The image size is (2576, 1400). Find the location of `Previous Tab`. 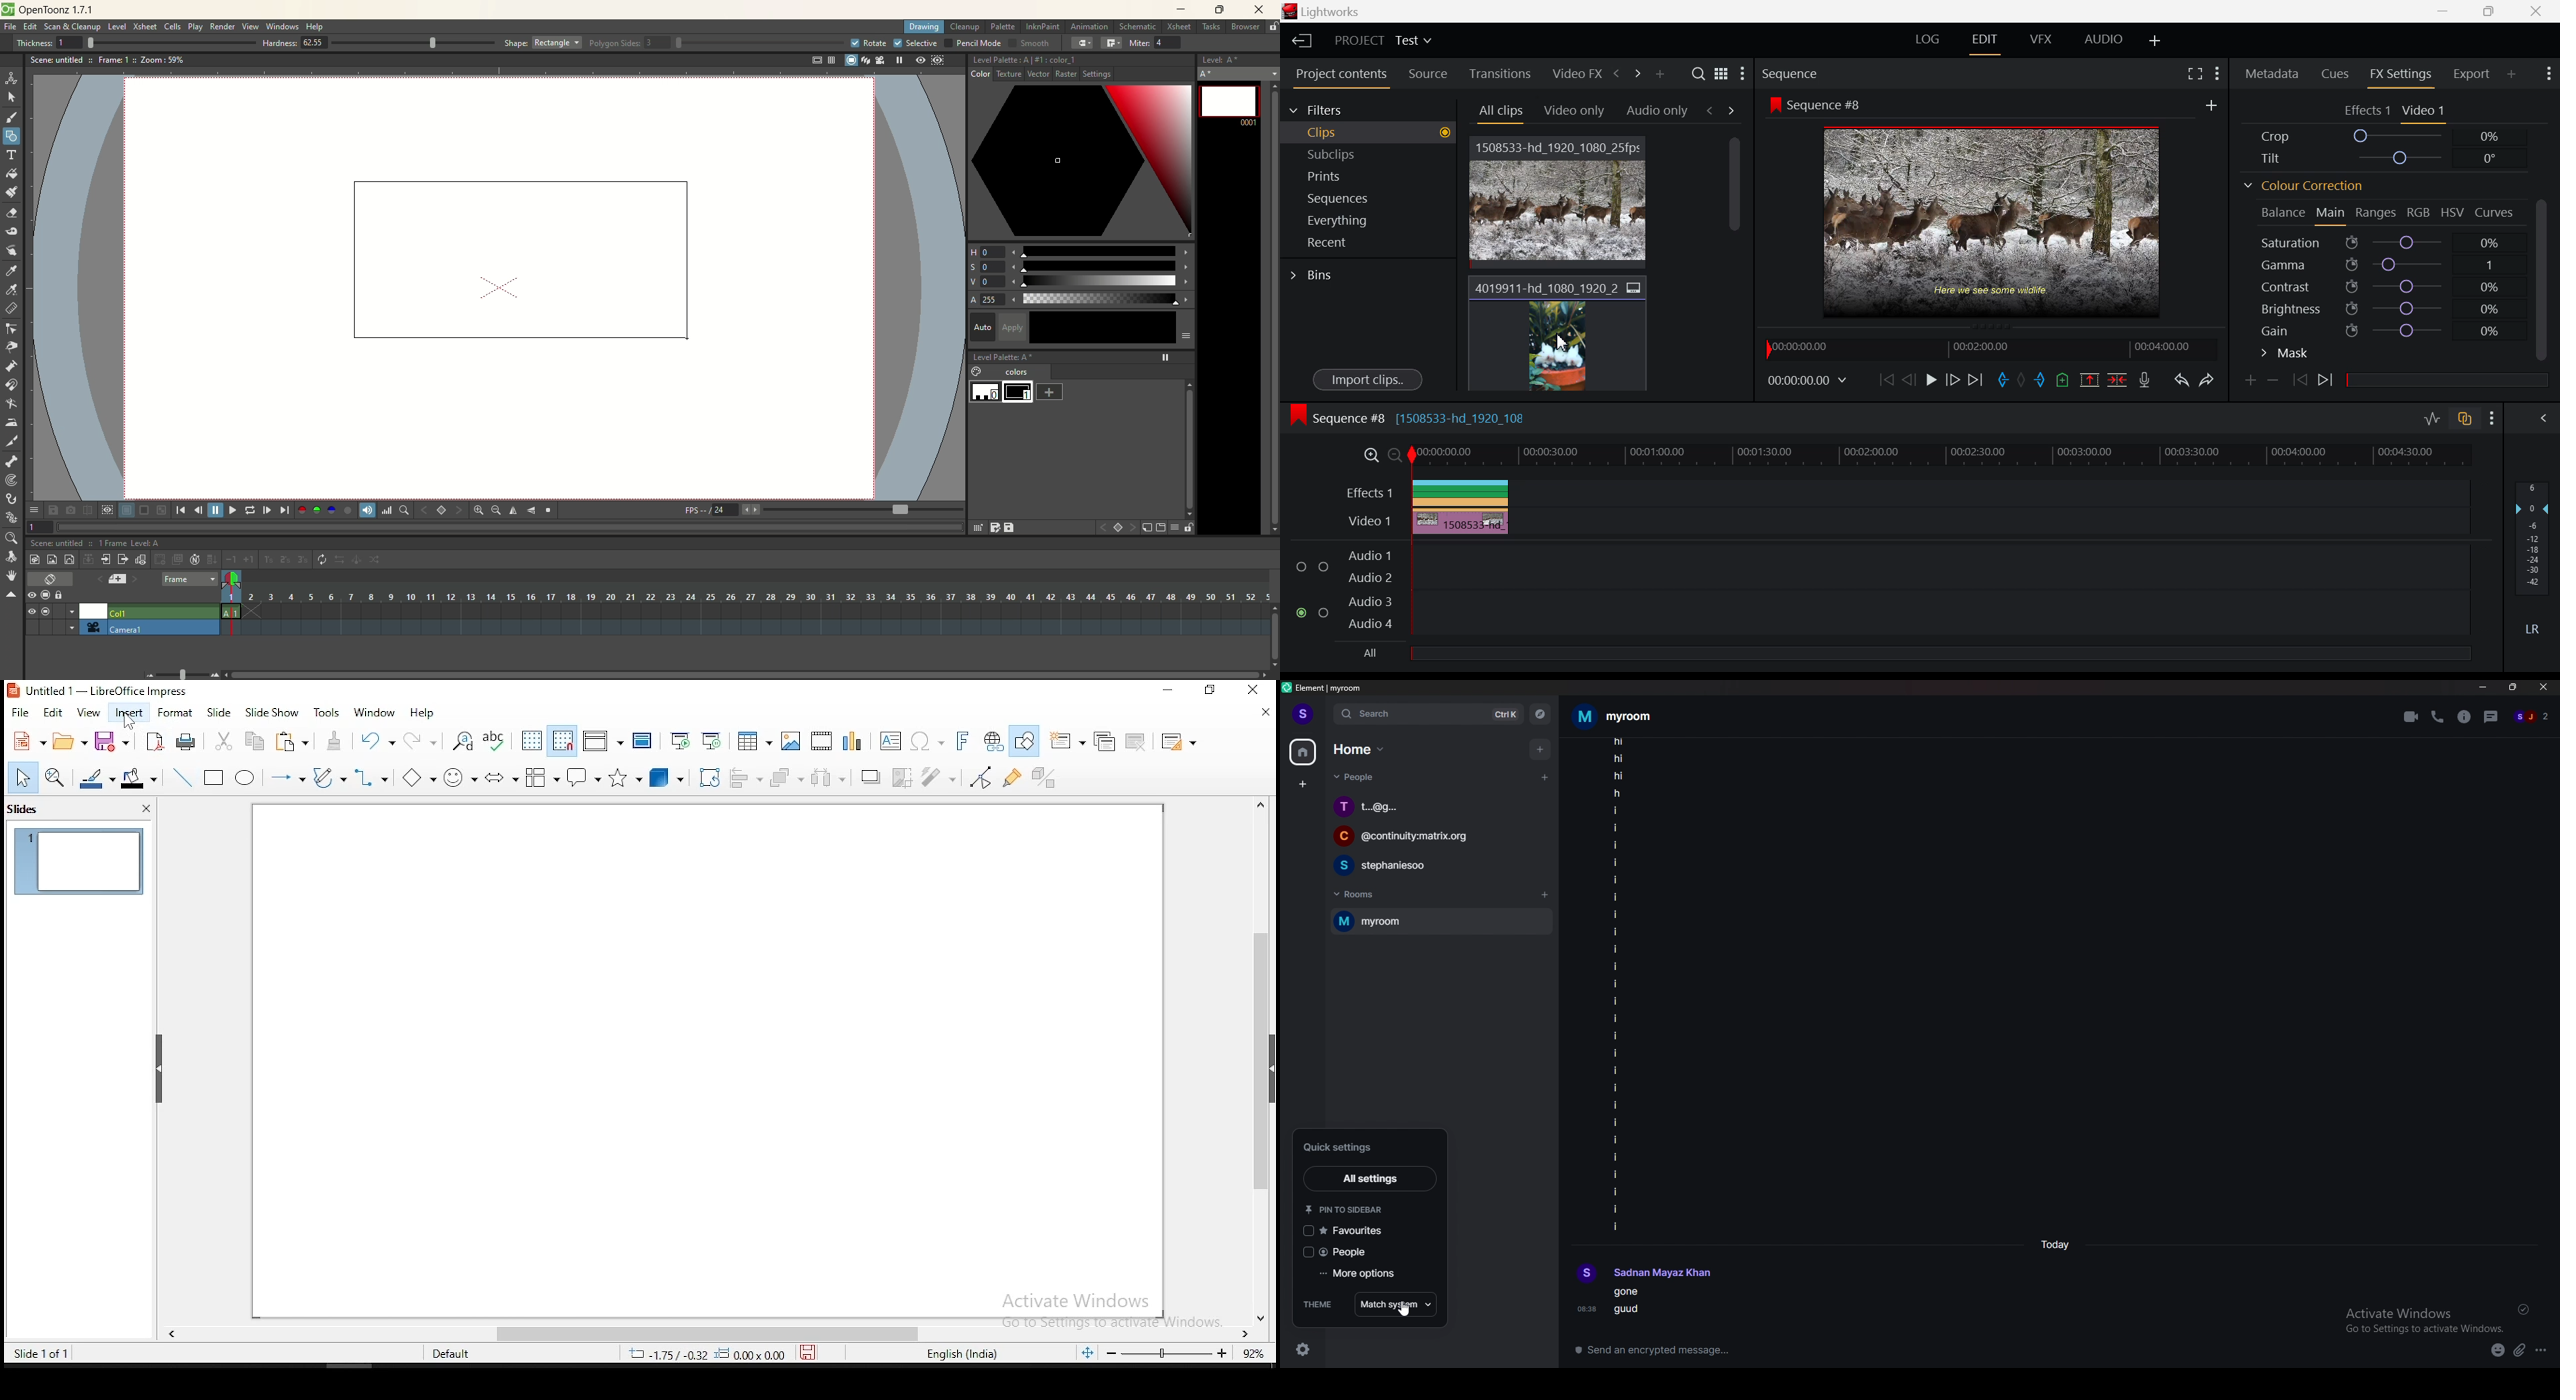

Previous Tab is located at coordinates (1711, 111).